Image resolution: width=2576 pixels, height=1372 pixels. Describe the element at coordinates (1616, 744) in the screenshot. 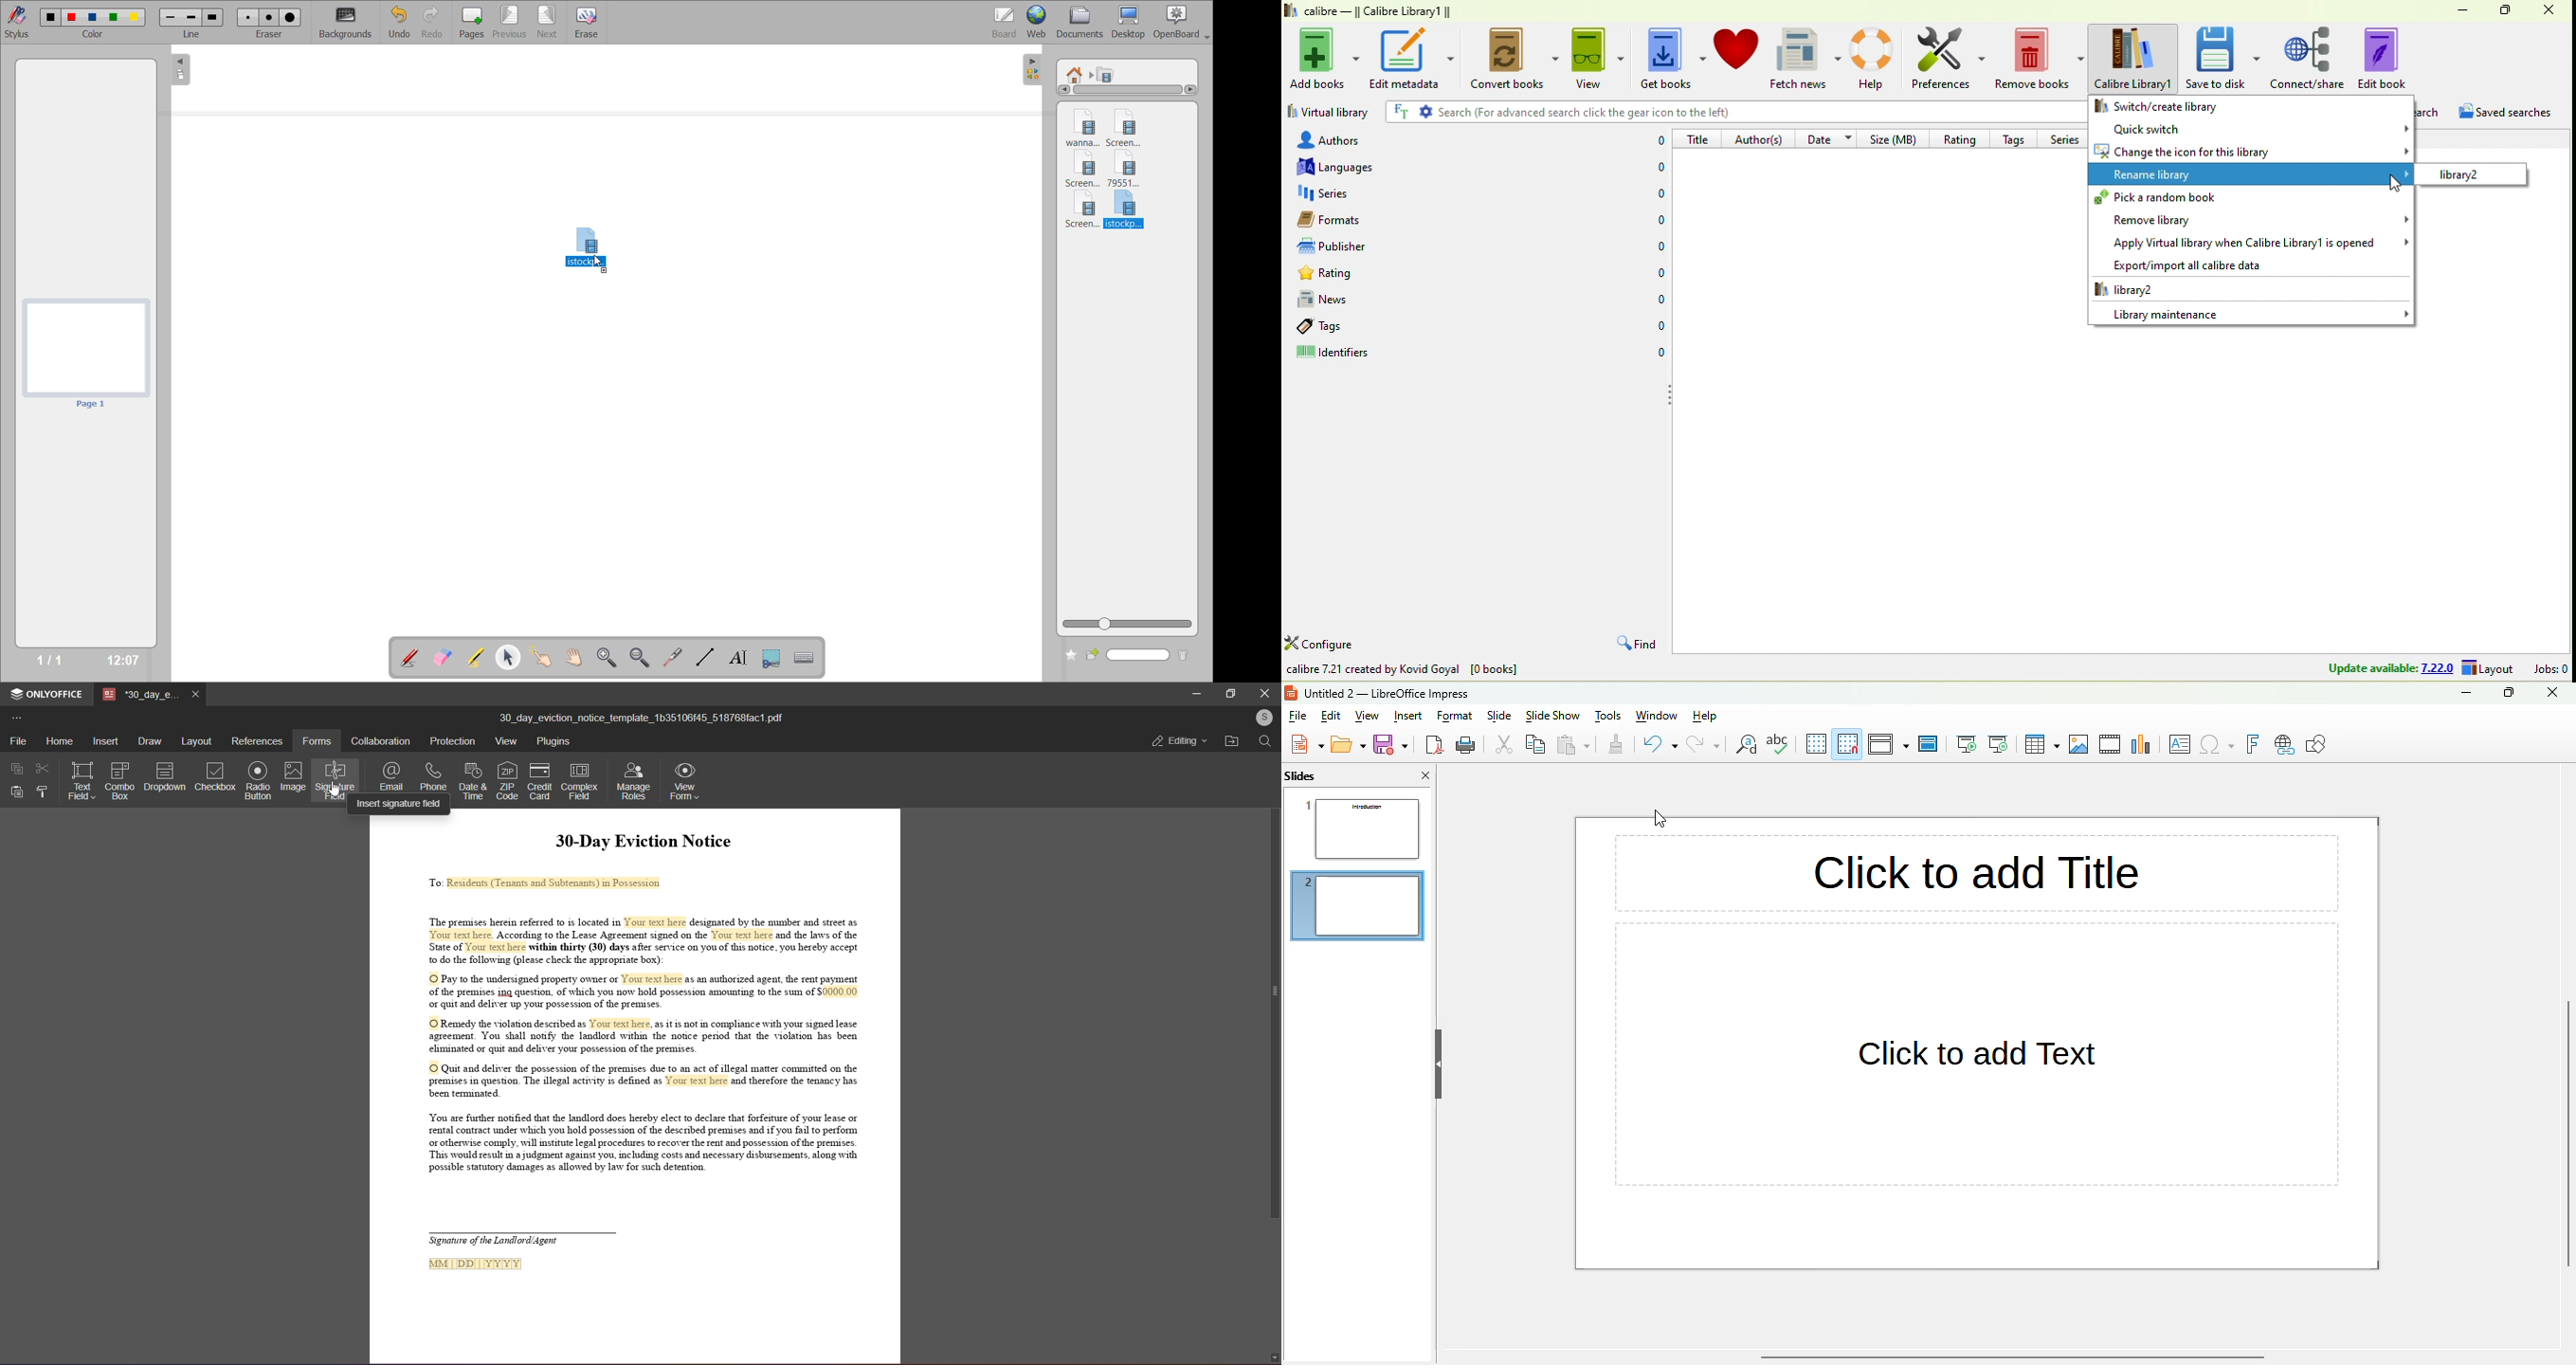

I see `clone formatting` at that location.